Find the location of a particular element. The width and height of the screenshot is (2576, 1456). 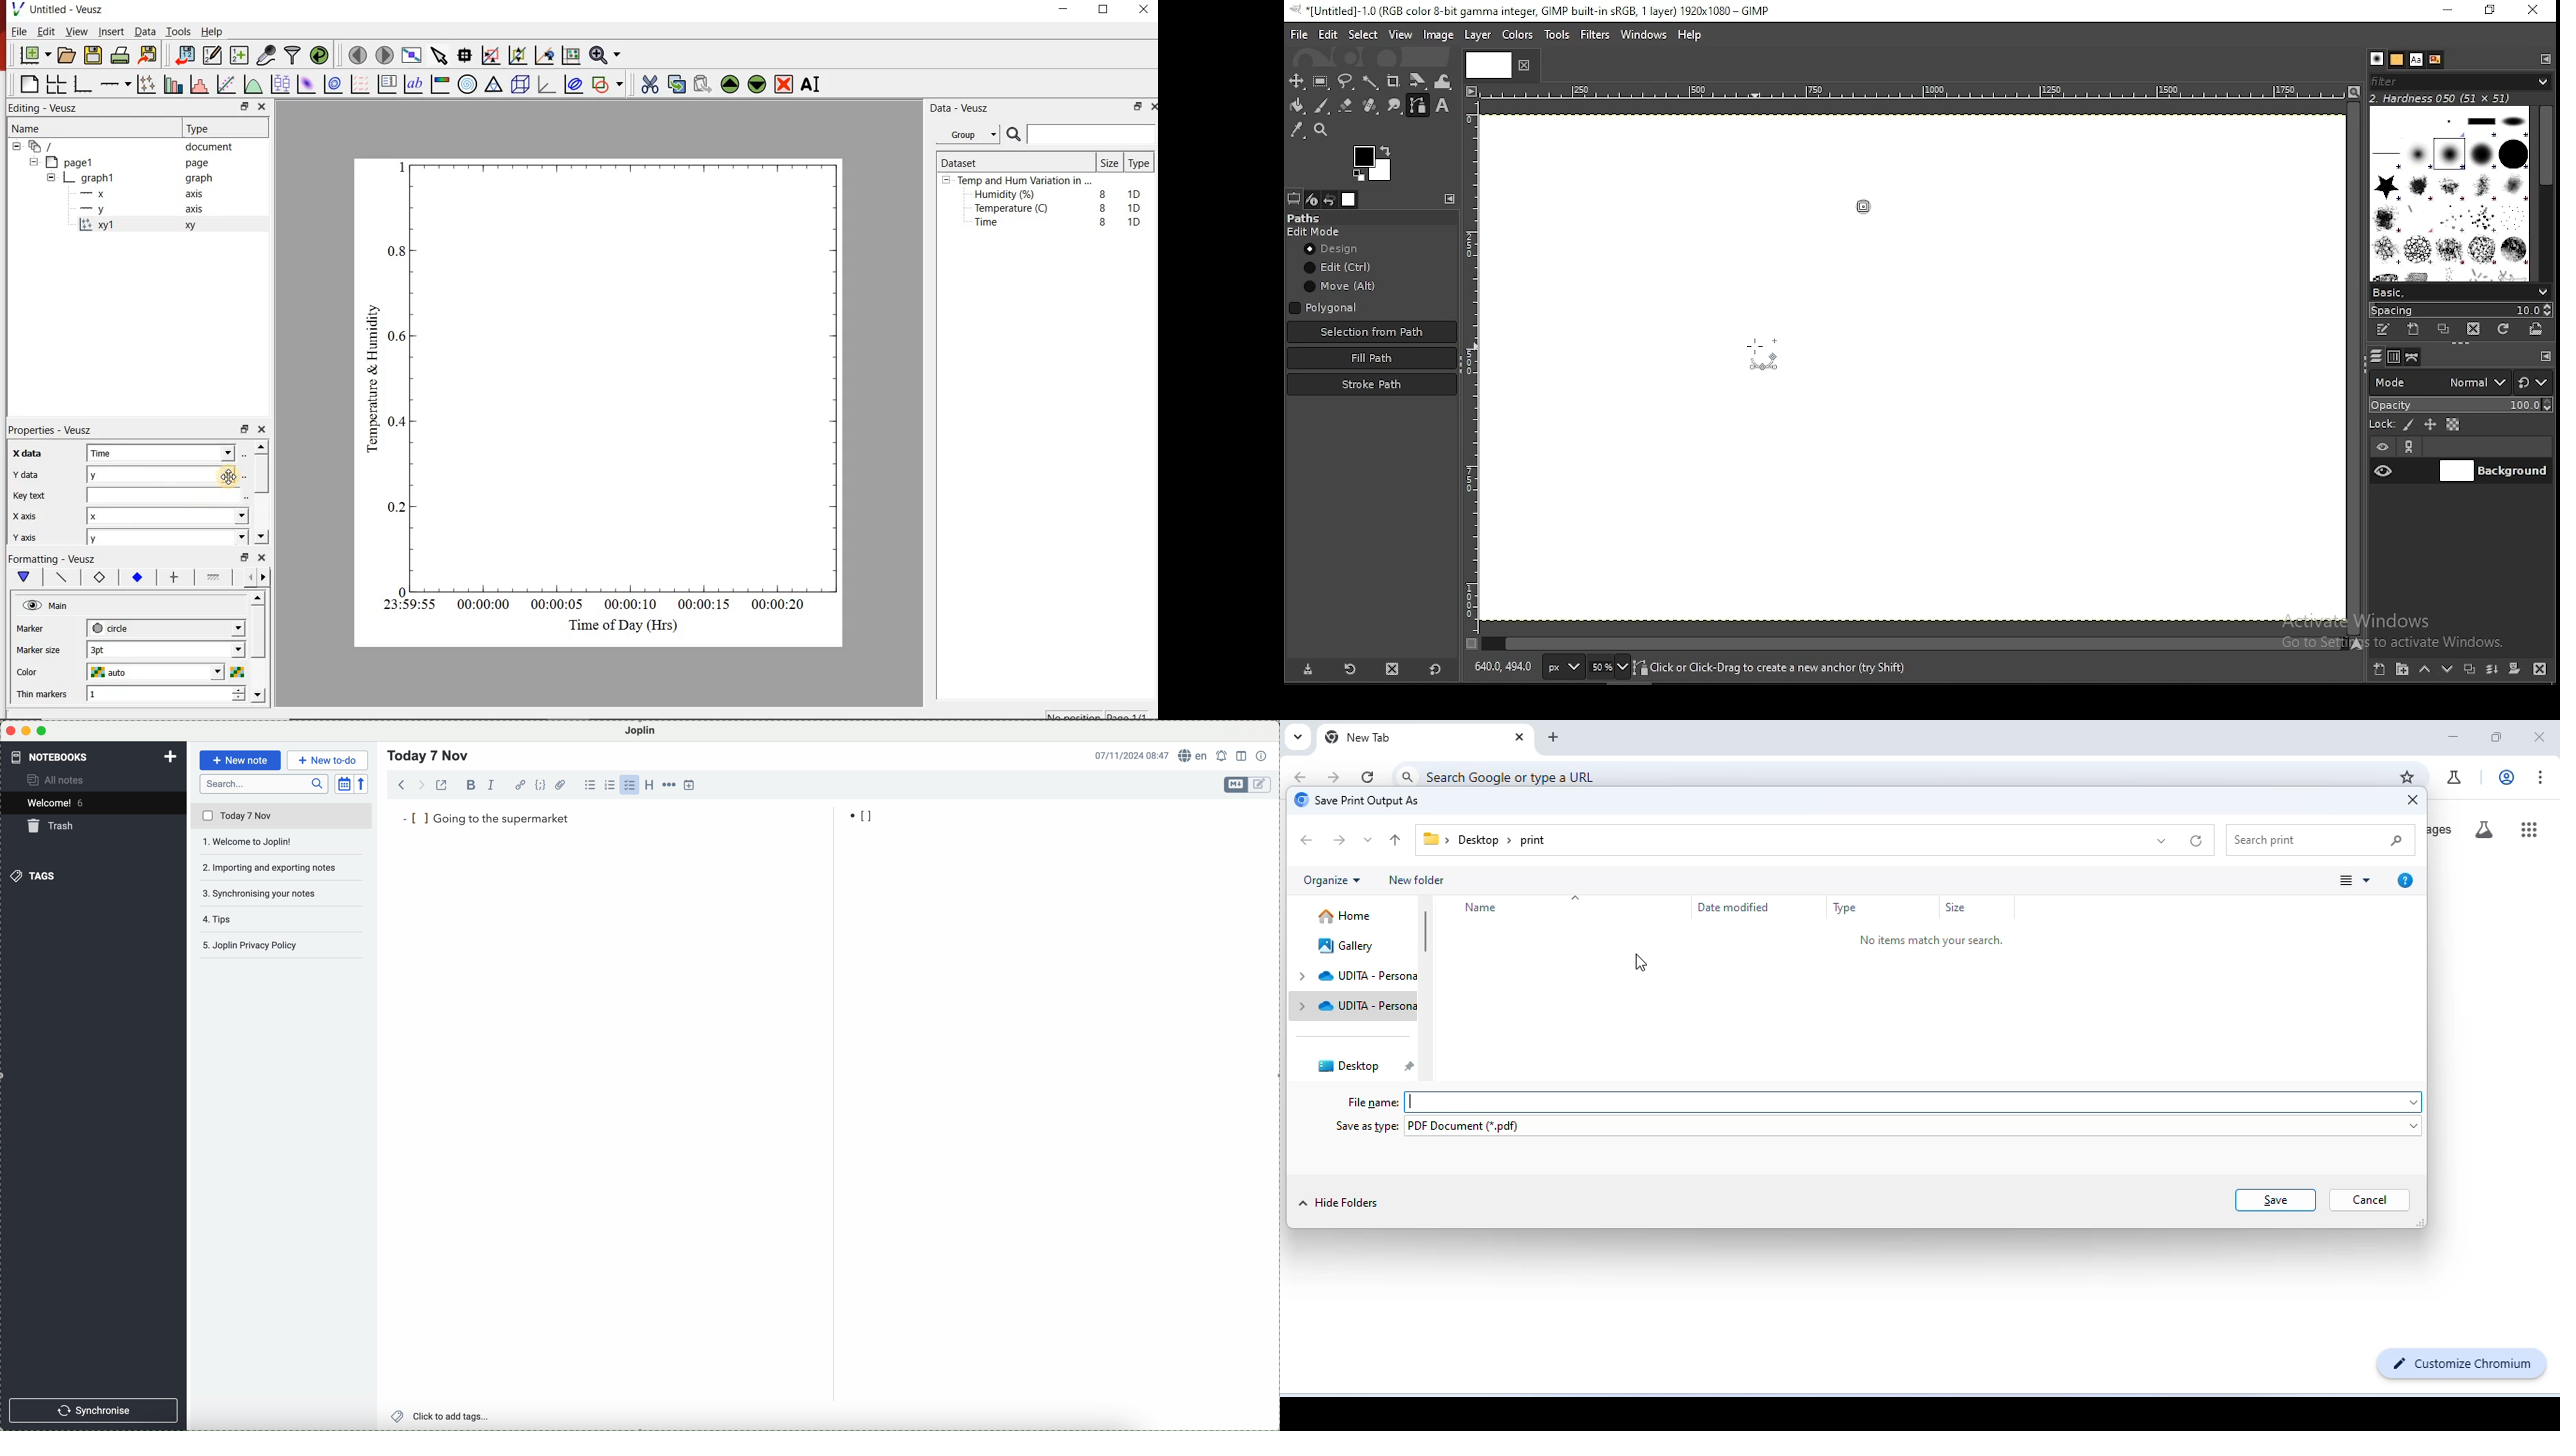

bullet point is located at coordinates (863, 817).